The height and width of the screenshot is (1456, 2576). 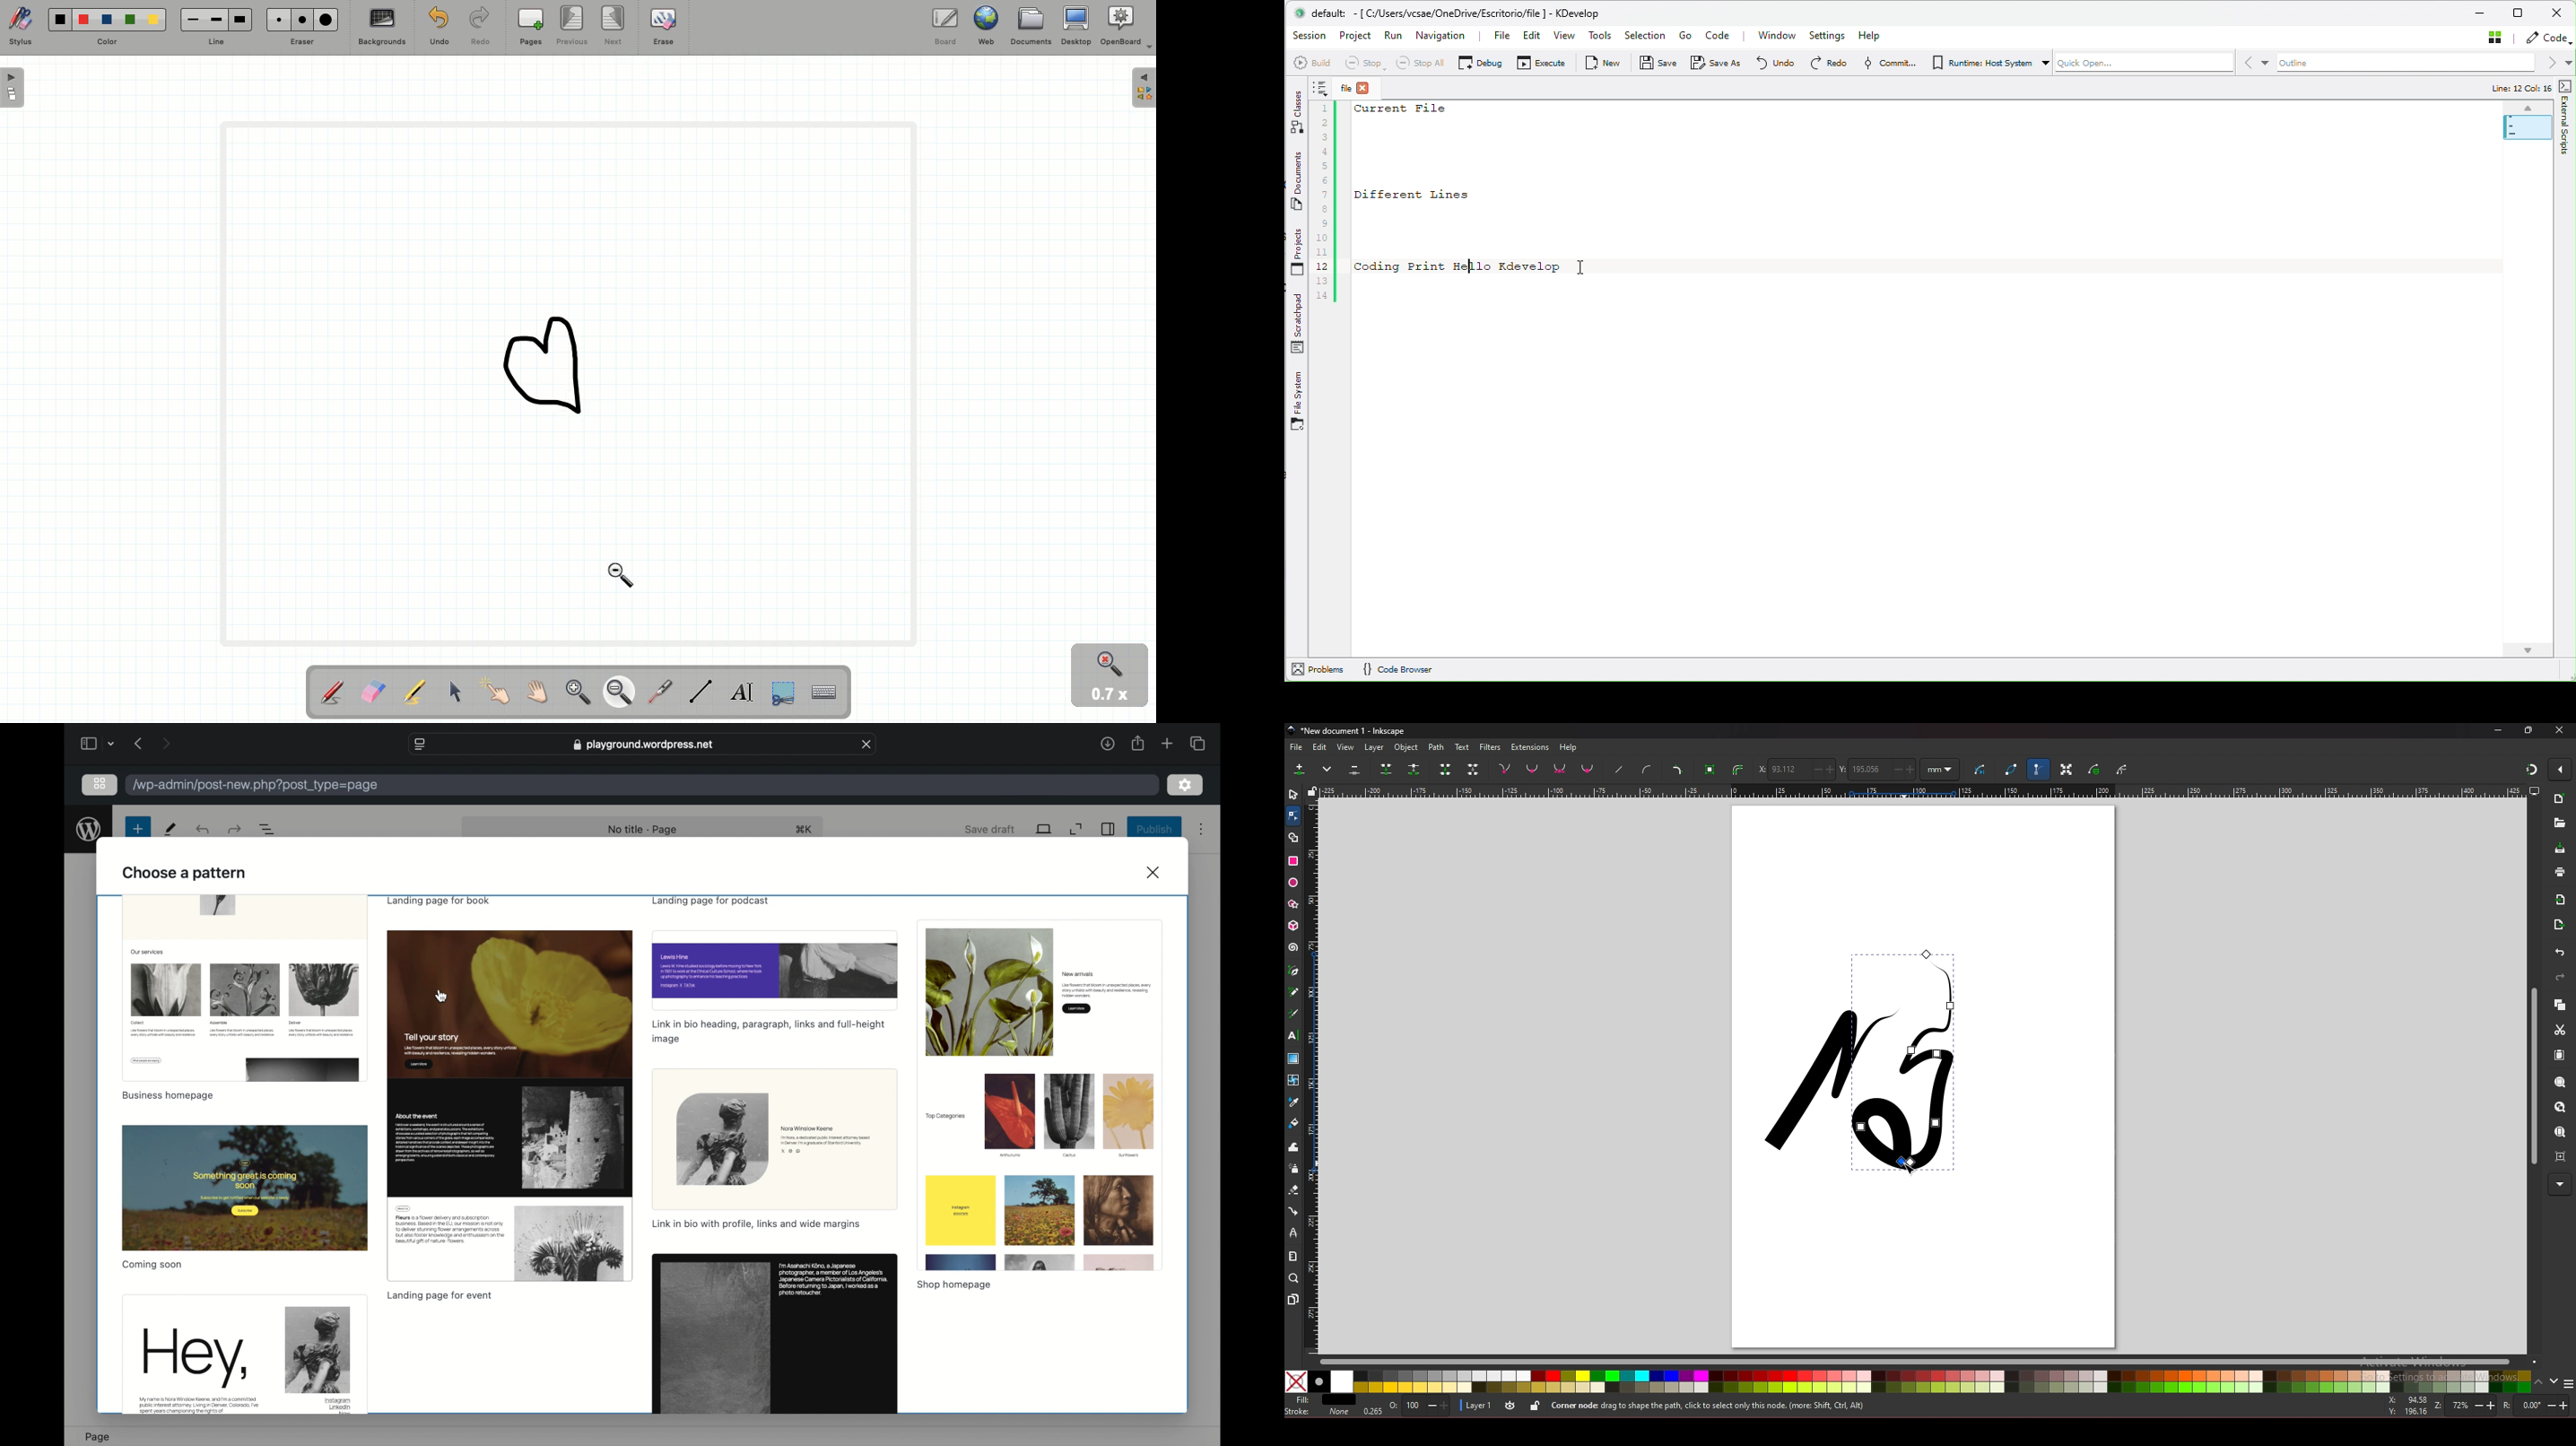 I want to click on tools, so click(x=171, y=829).